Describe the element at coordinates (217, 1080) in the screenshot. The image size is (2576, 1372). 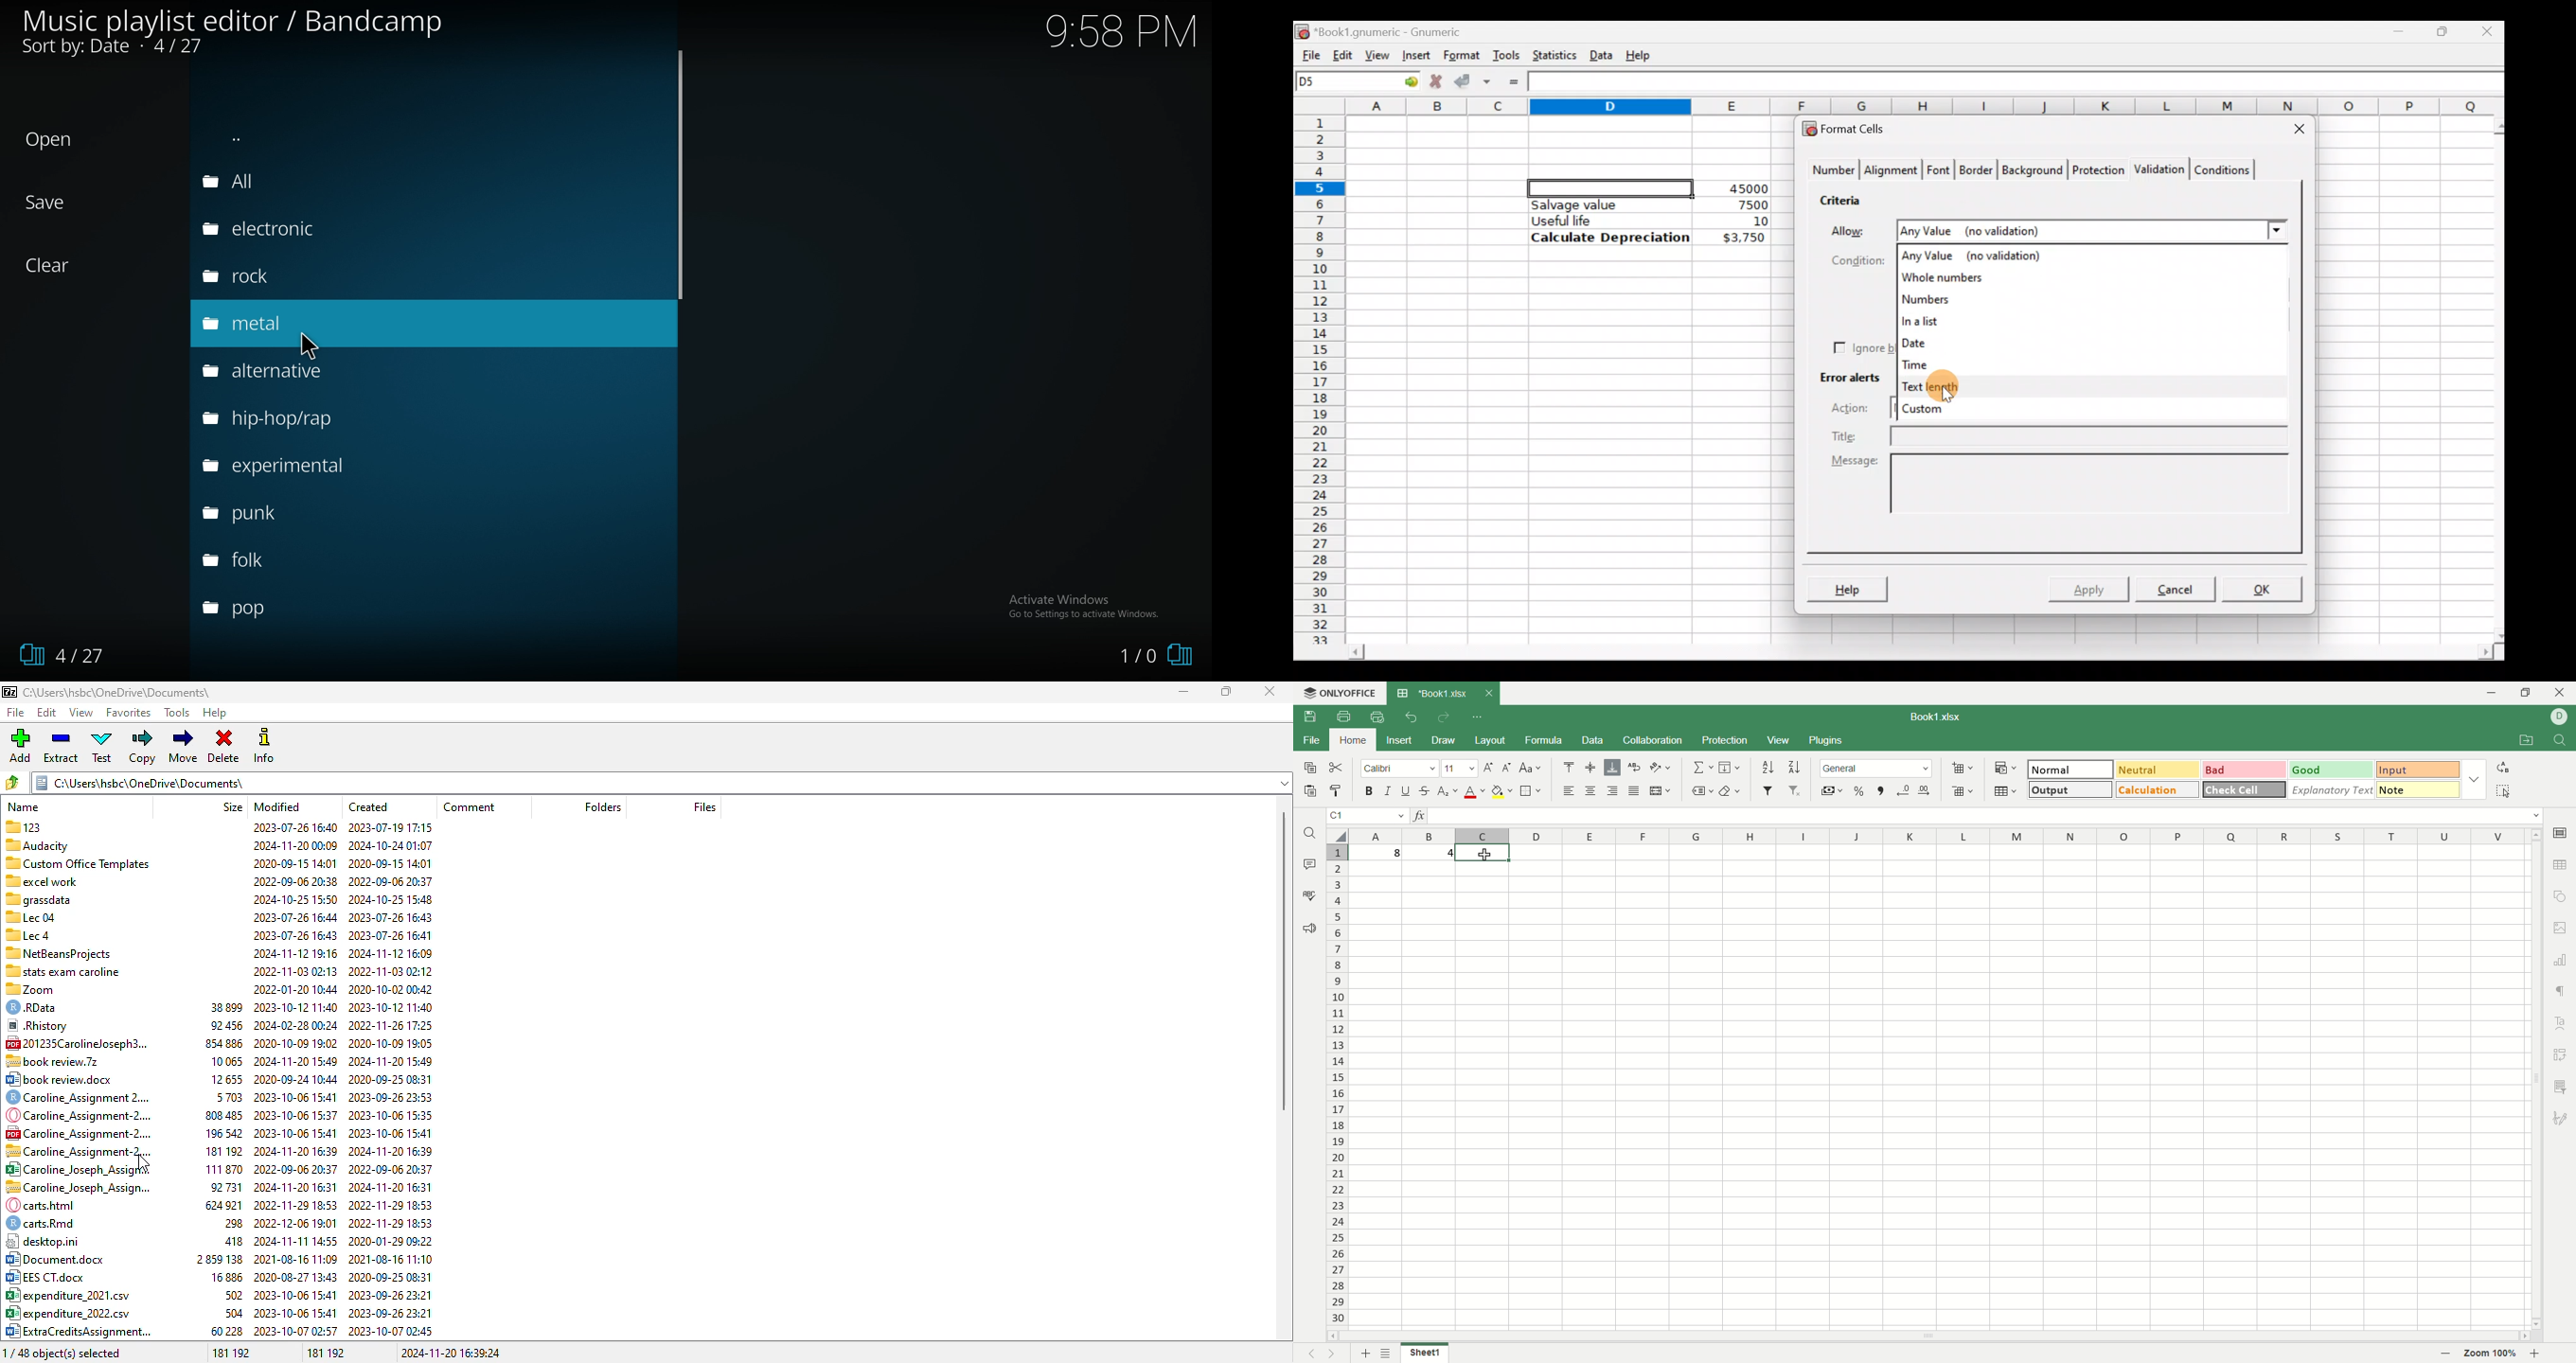
I see `03: book review.docx 12655 2020-09-24 10:44 2020-09-25 08:31` at that location.